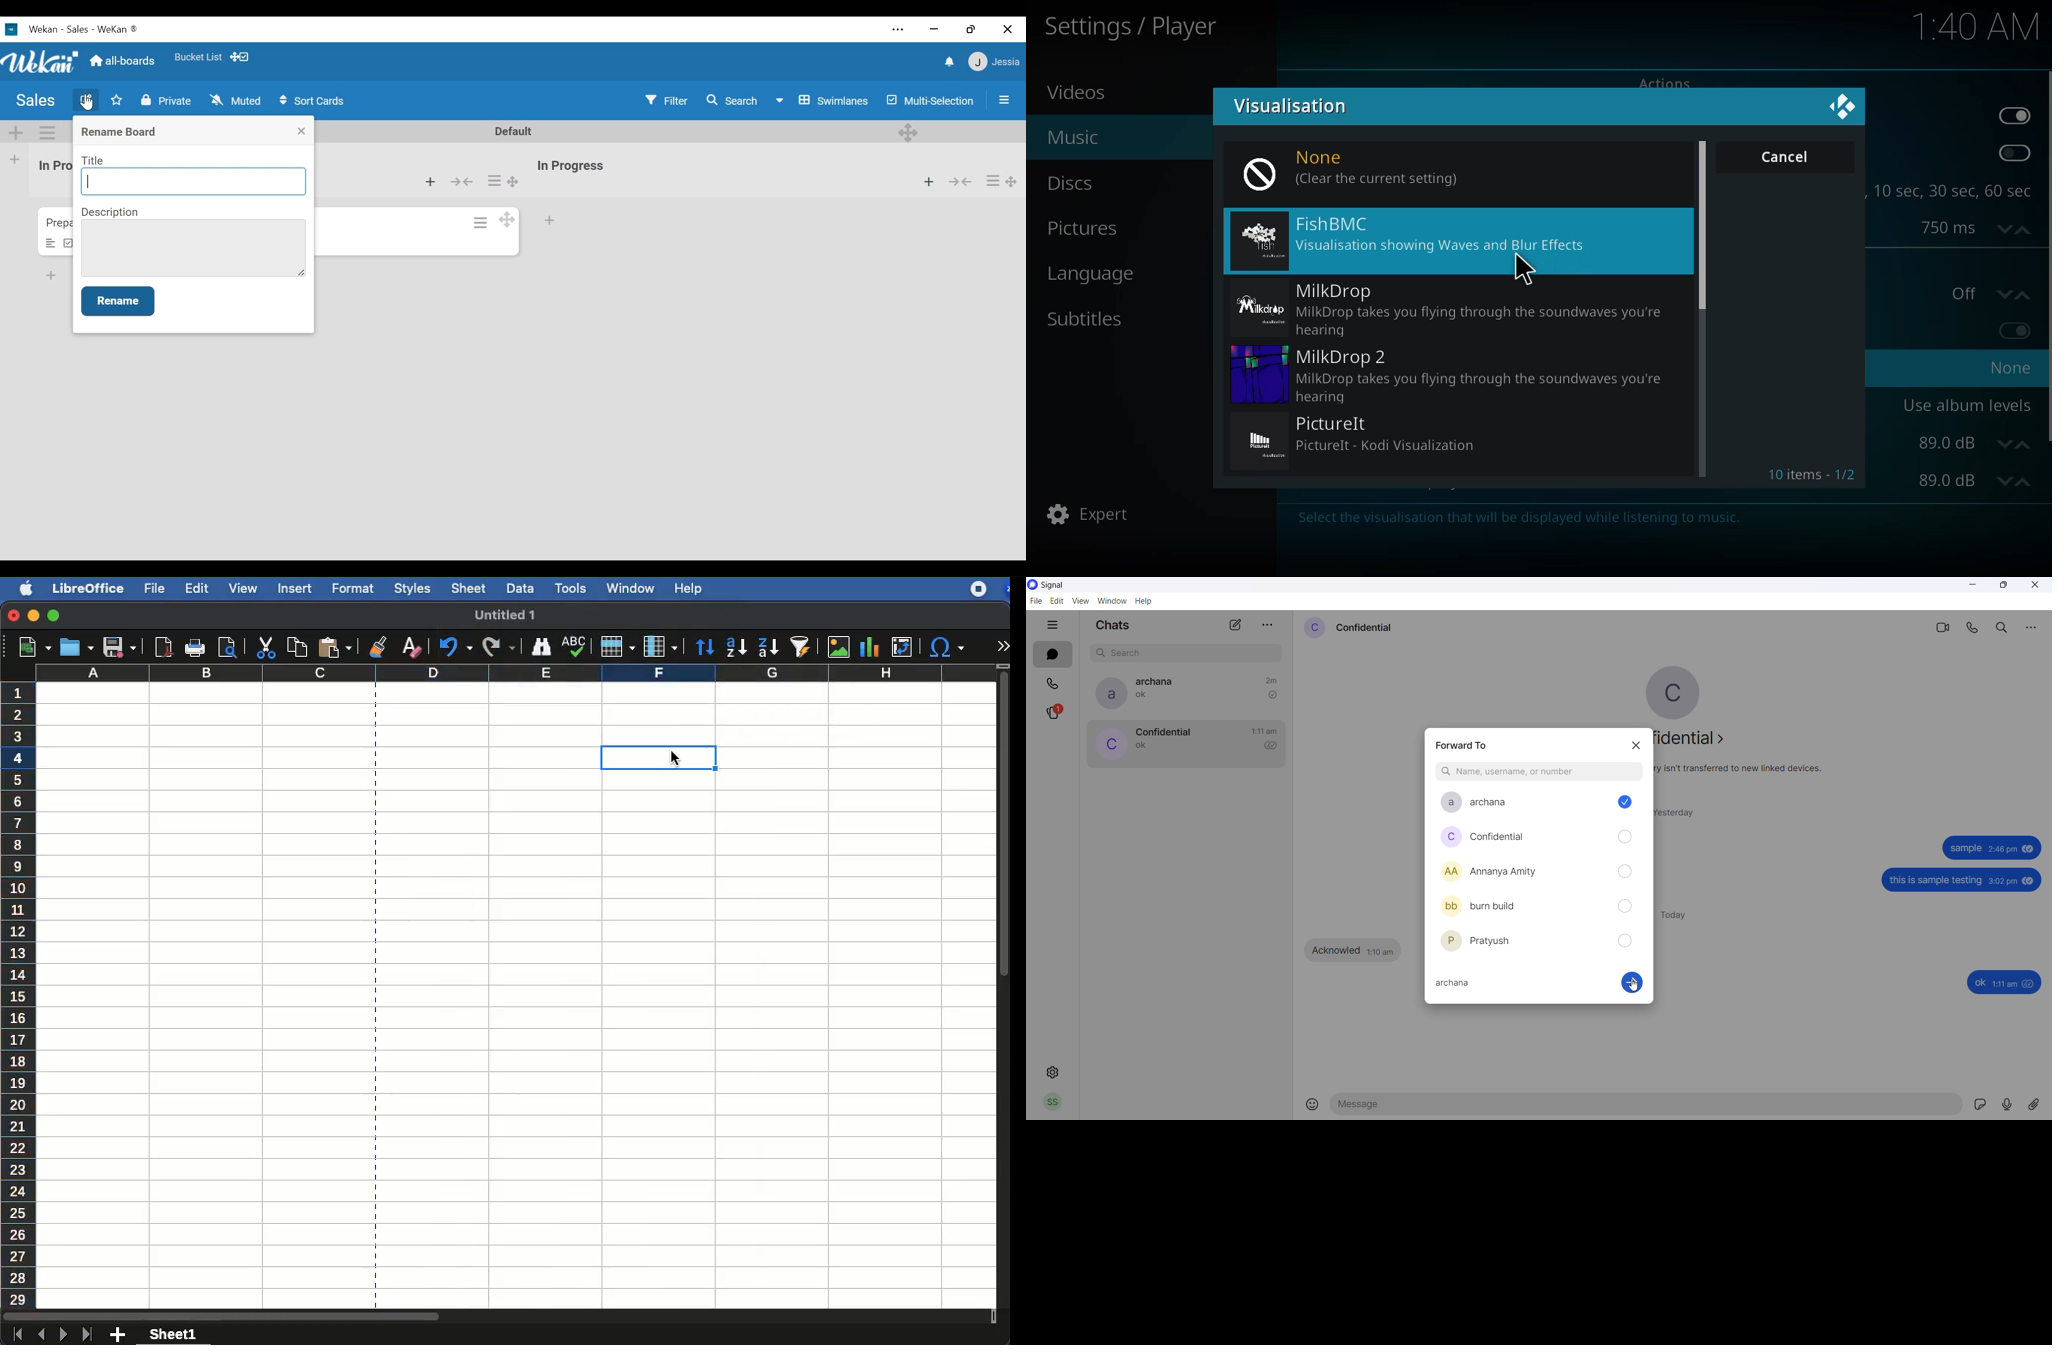  Describe the element at coordinates (1082, 92) in the screenshot. I see `videos` at that location.